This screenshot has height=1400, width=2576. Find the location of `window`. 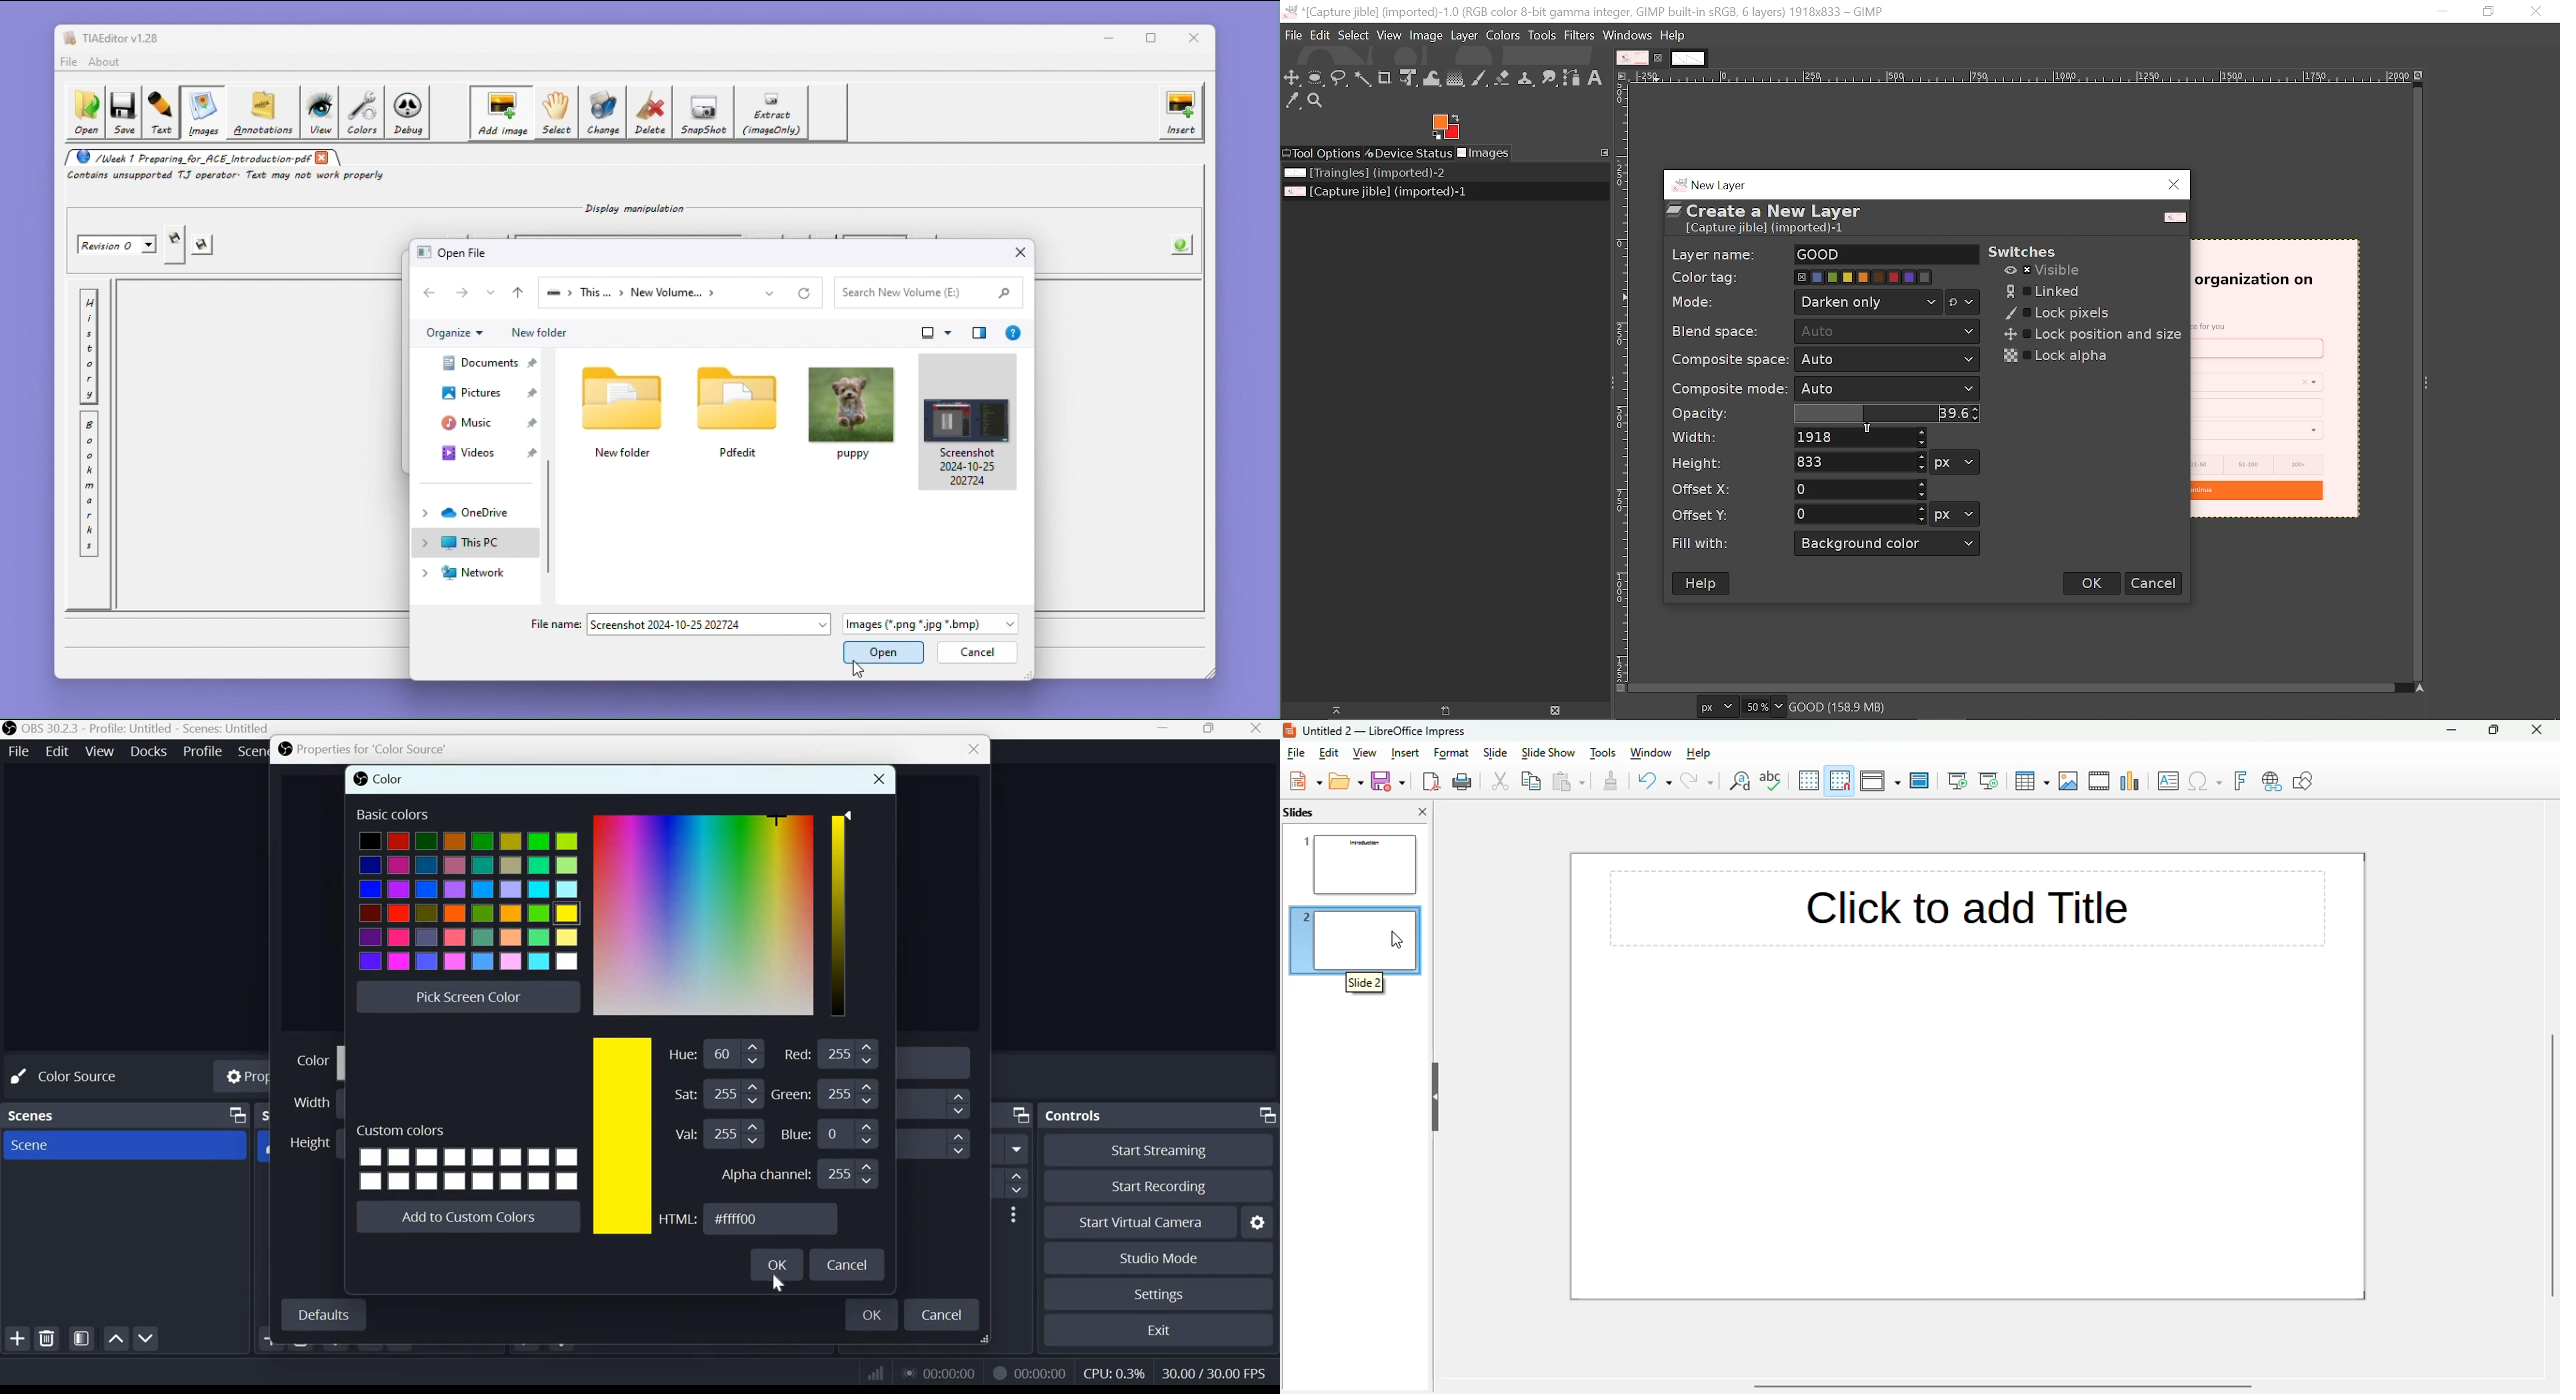

window is located at coordinates (1649, 753).